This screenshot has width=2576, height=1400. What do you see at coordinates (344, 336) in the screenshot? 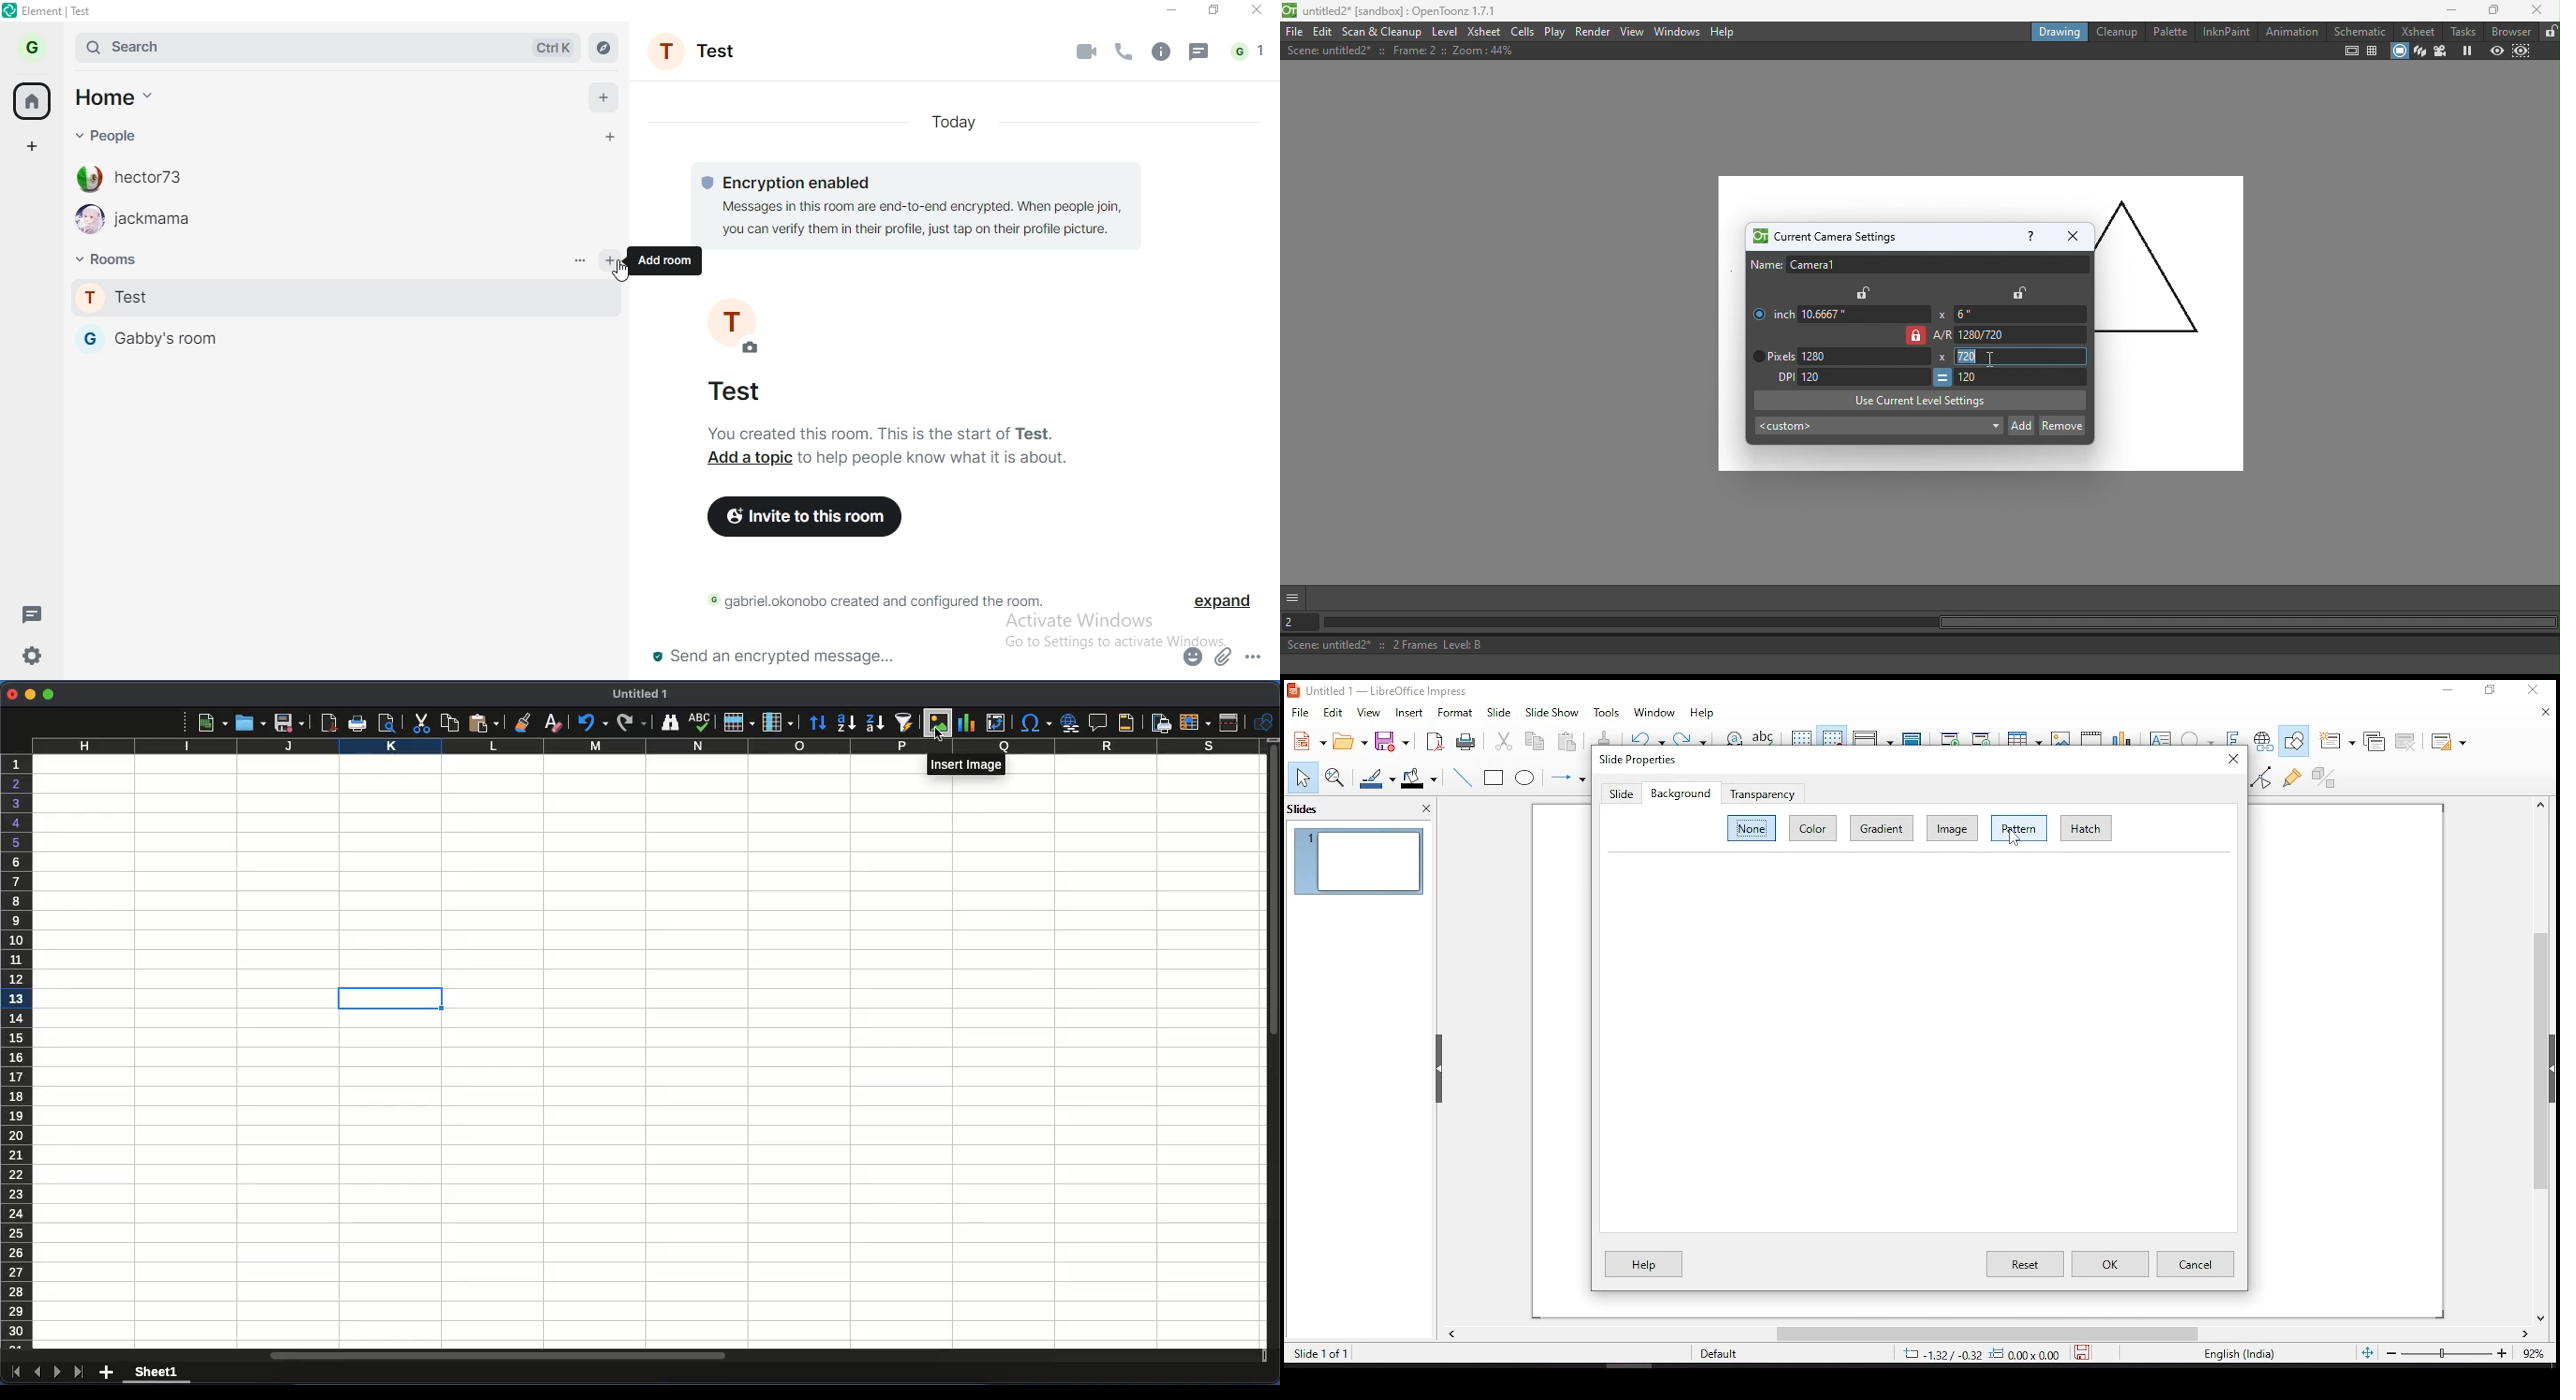
I see `gabby's room` at bounding box center [344, 336].